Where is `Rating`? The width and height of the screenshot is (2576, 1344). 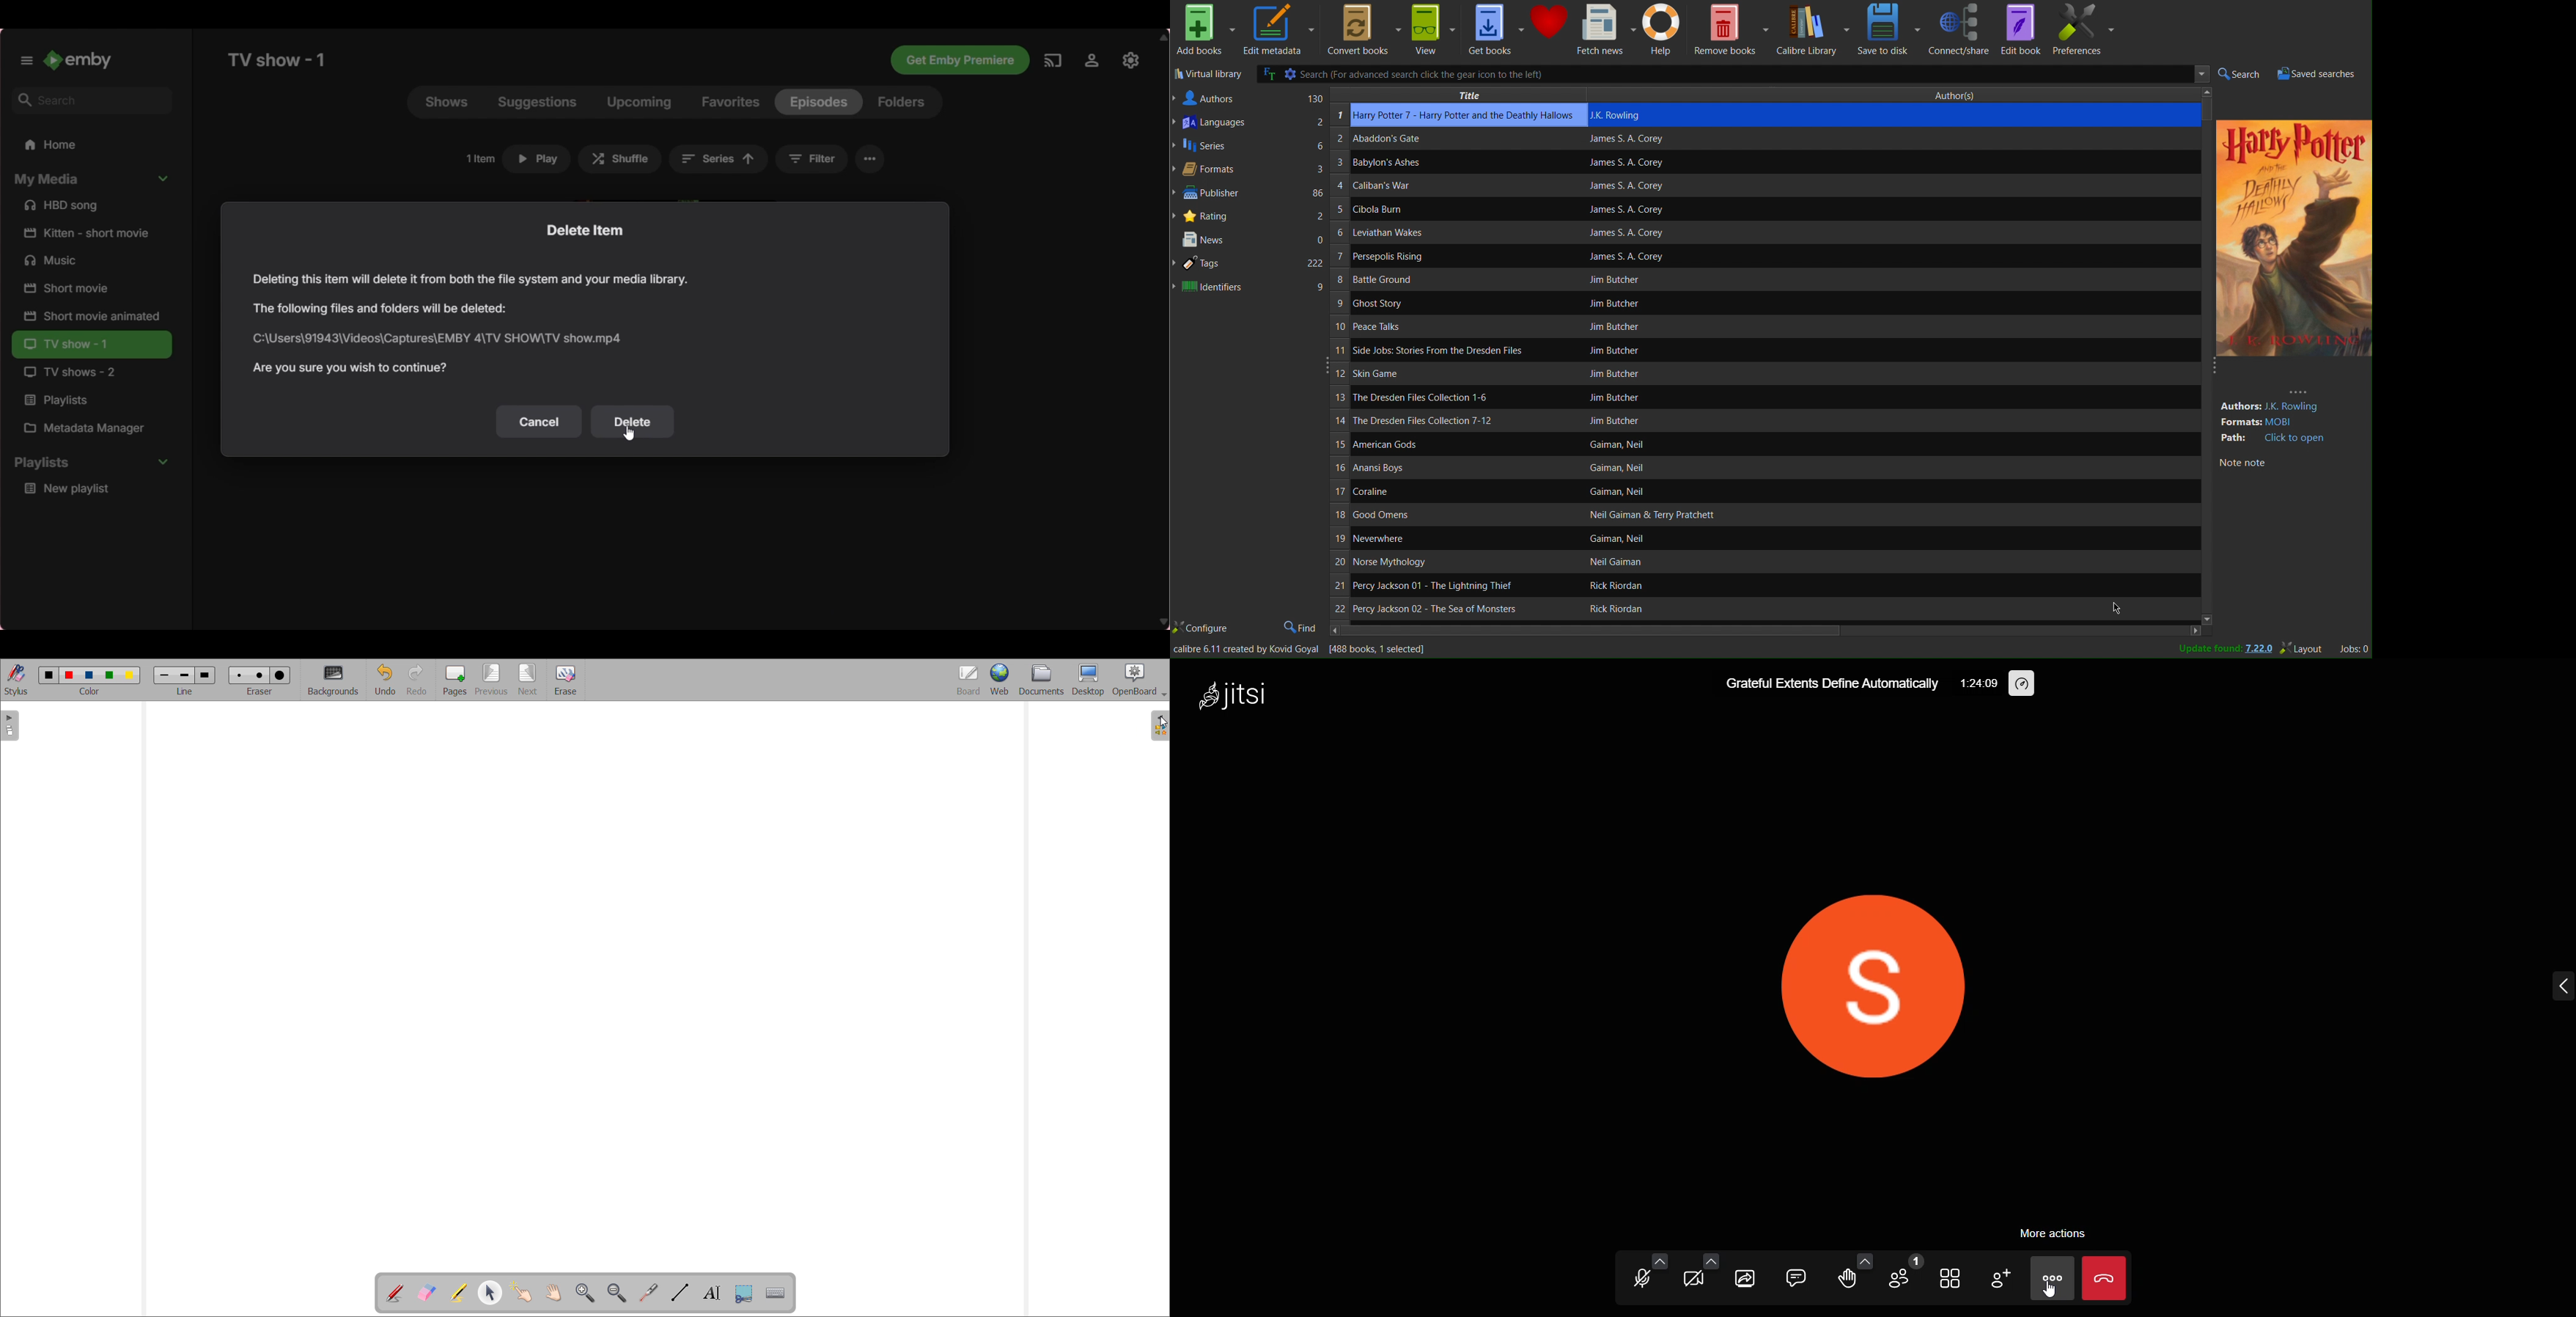
Rating is located at coordinates (1249, 216).